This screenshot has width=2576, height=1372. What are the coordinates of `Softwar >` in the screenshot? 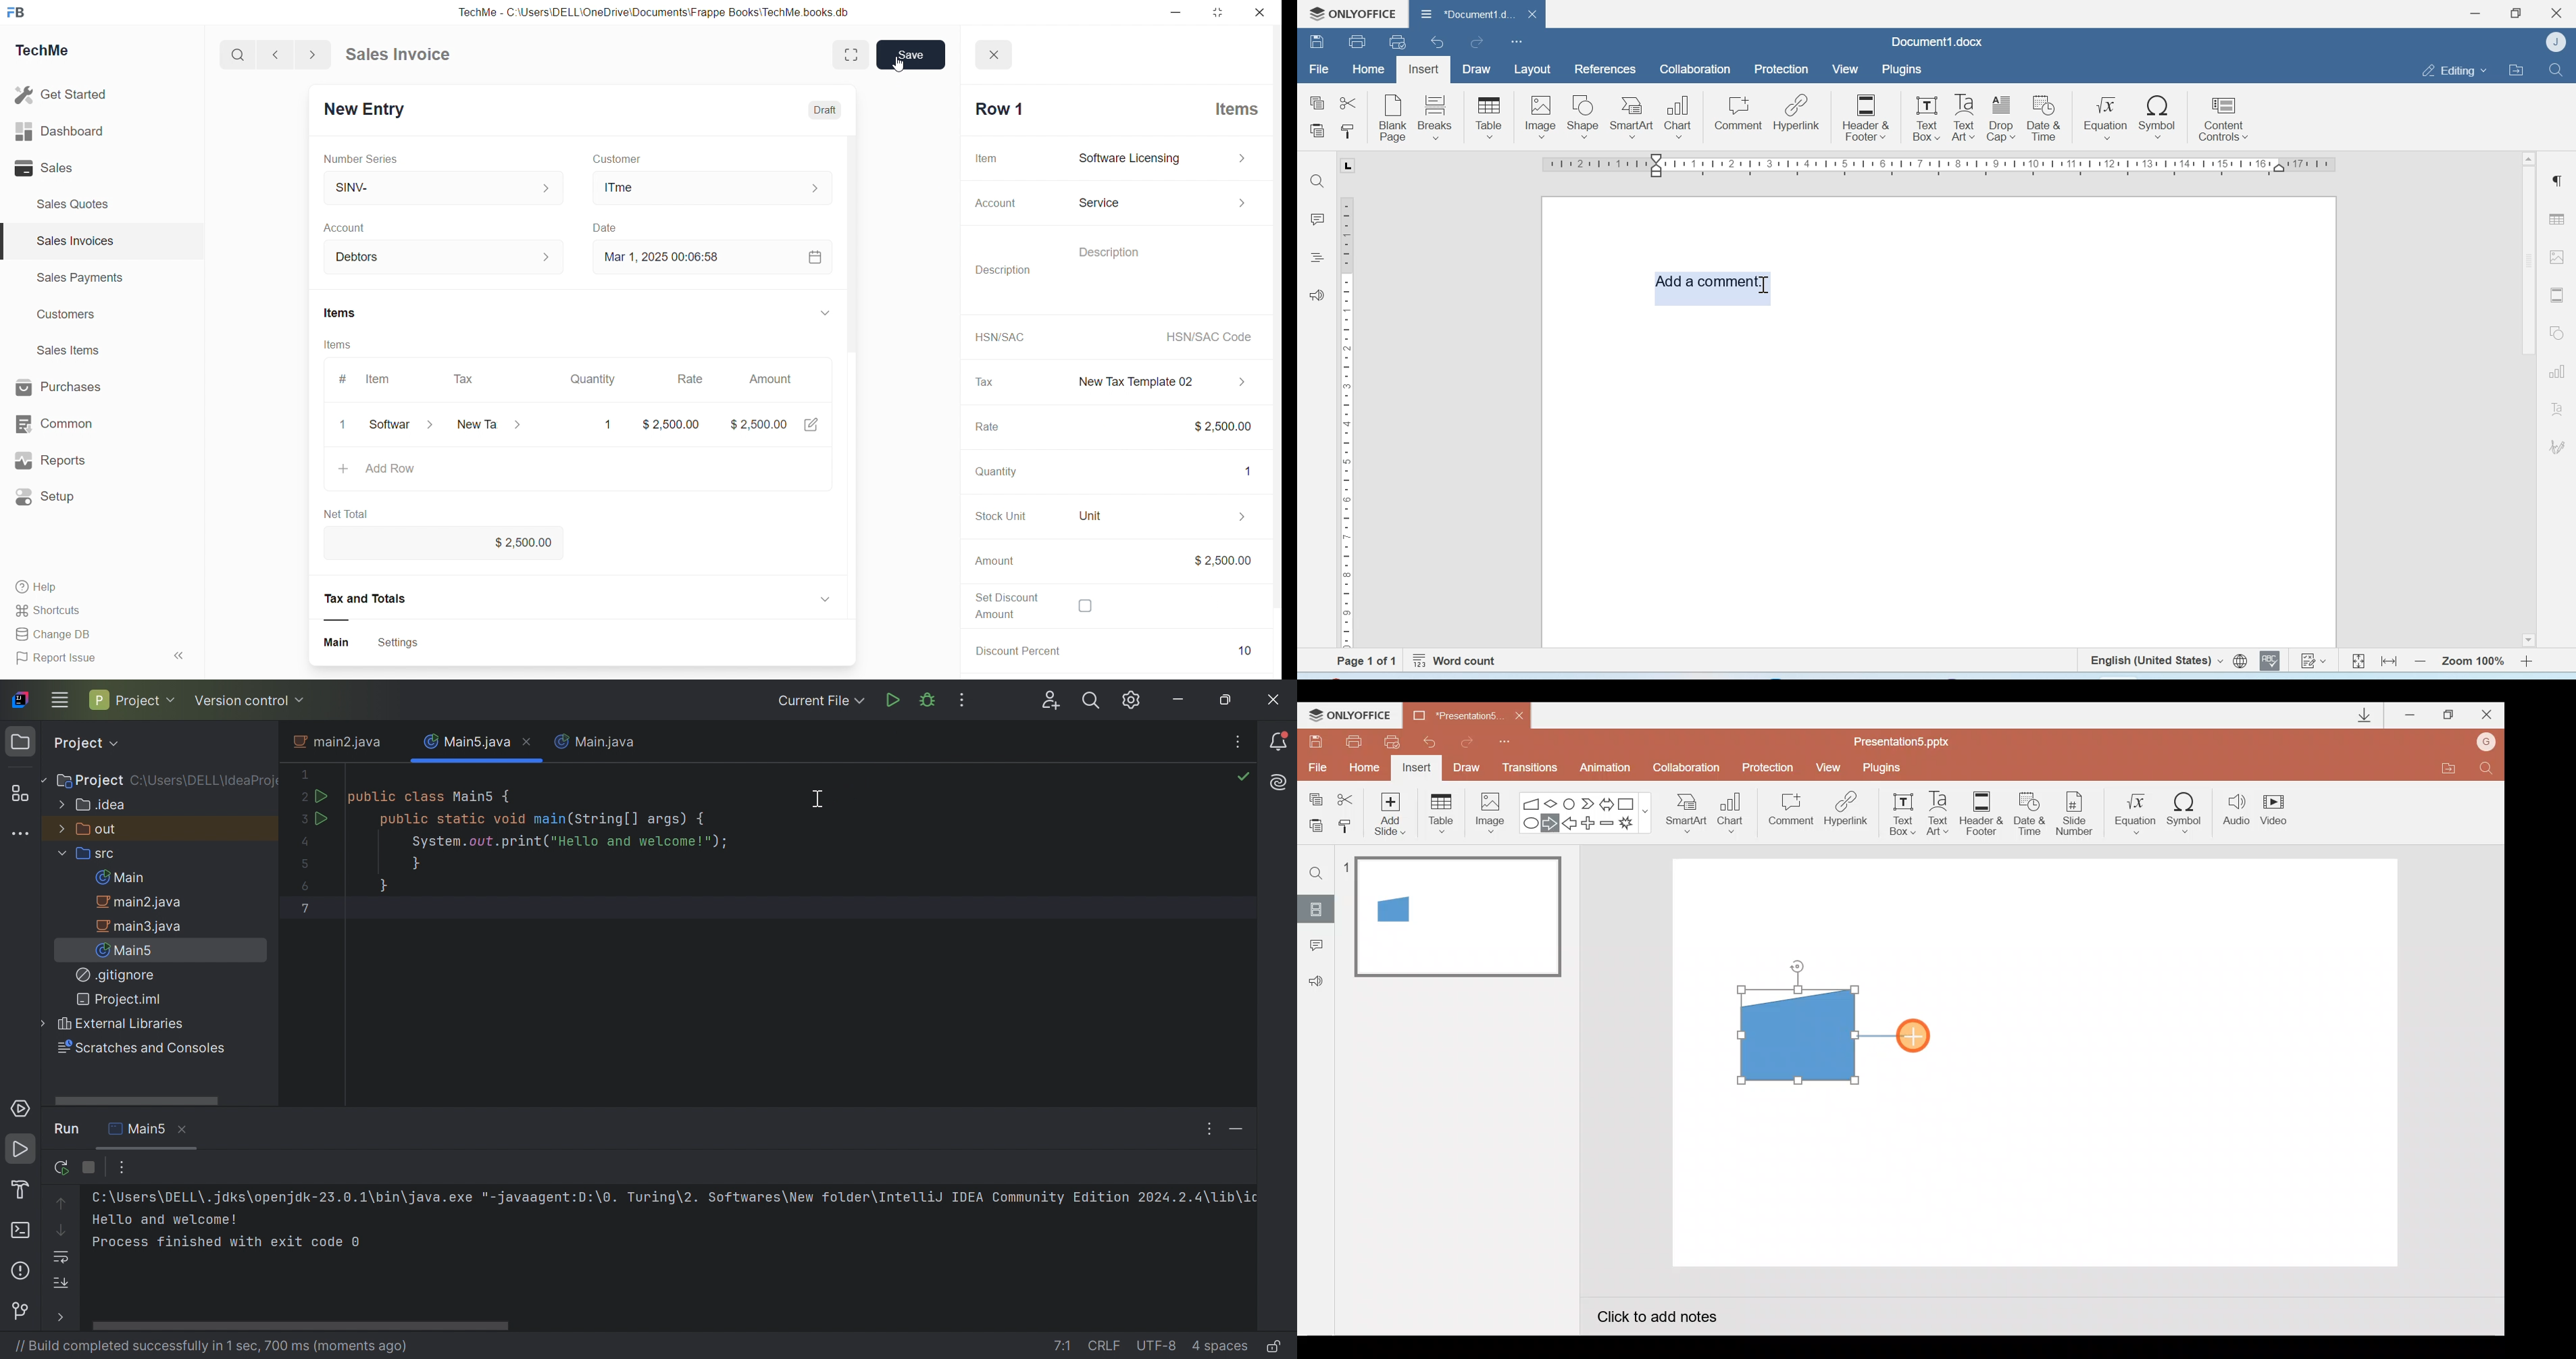 It's located at (399, 427).